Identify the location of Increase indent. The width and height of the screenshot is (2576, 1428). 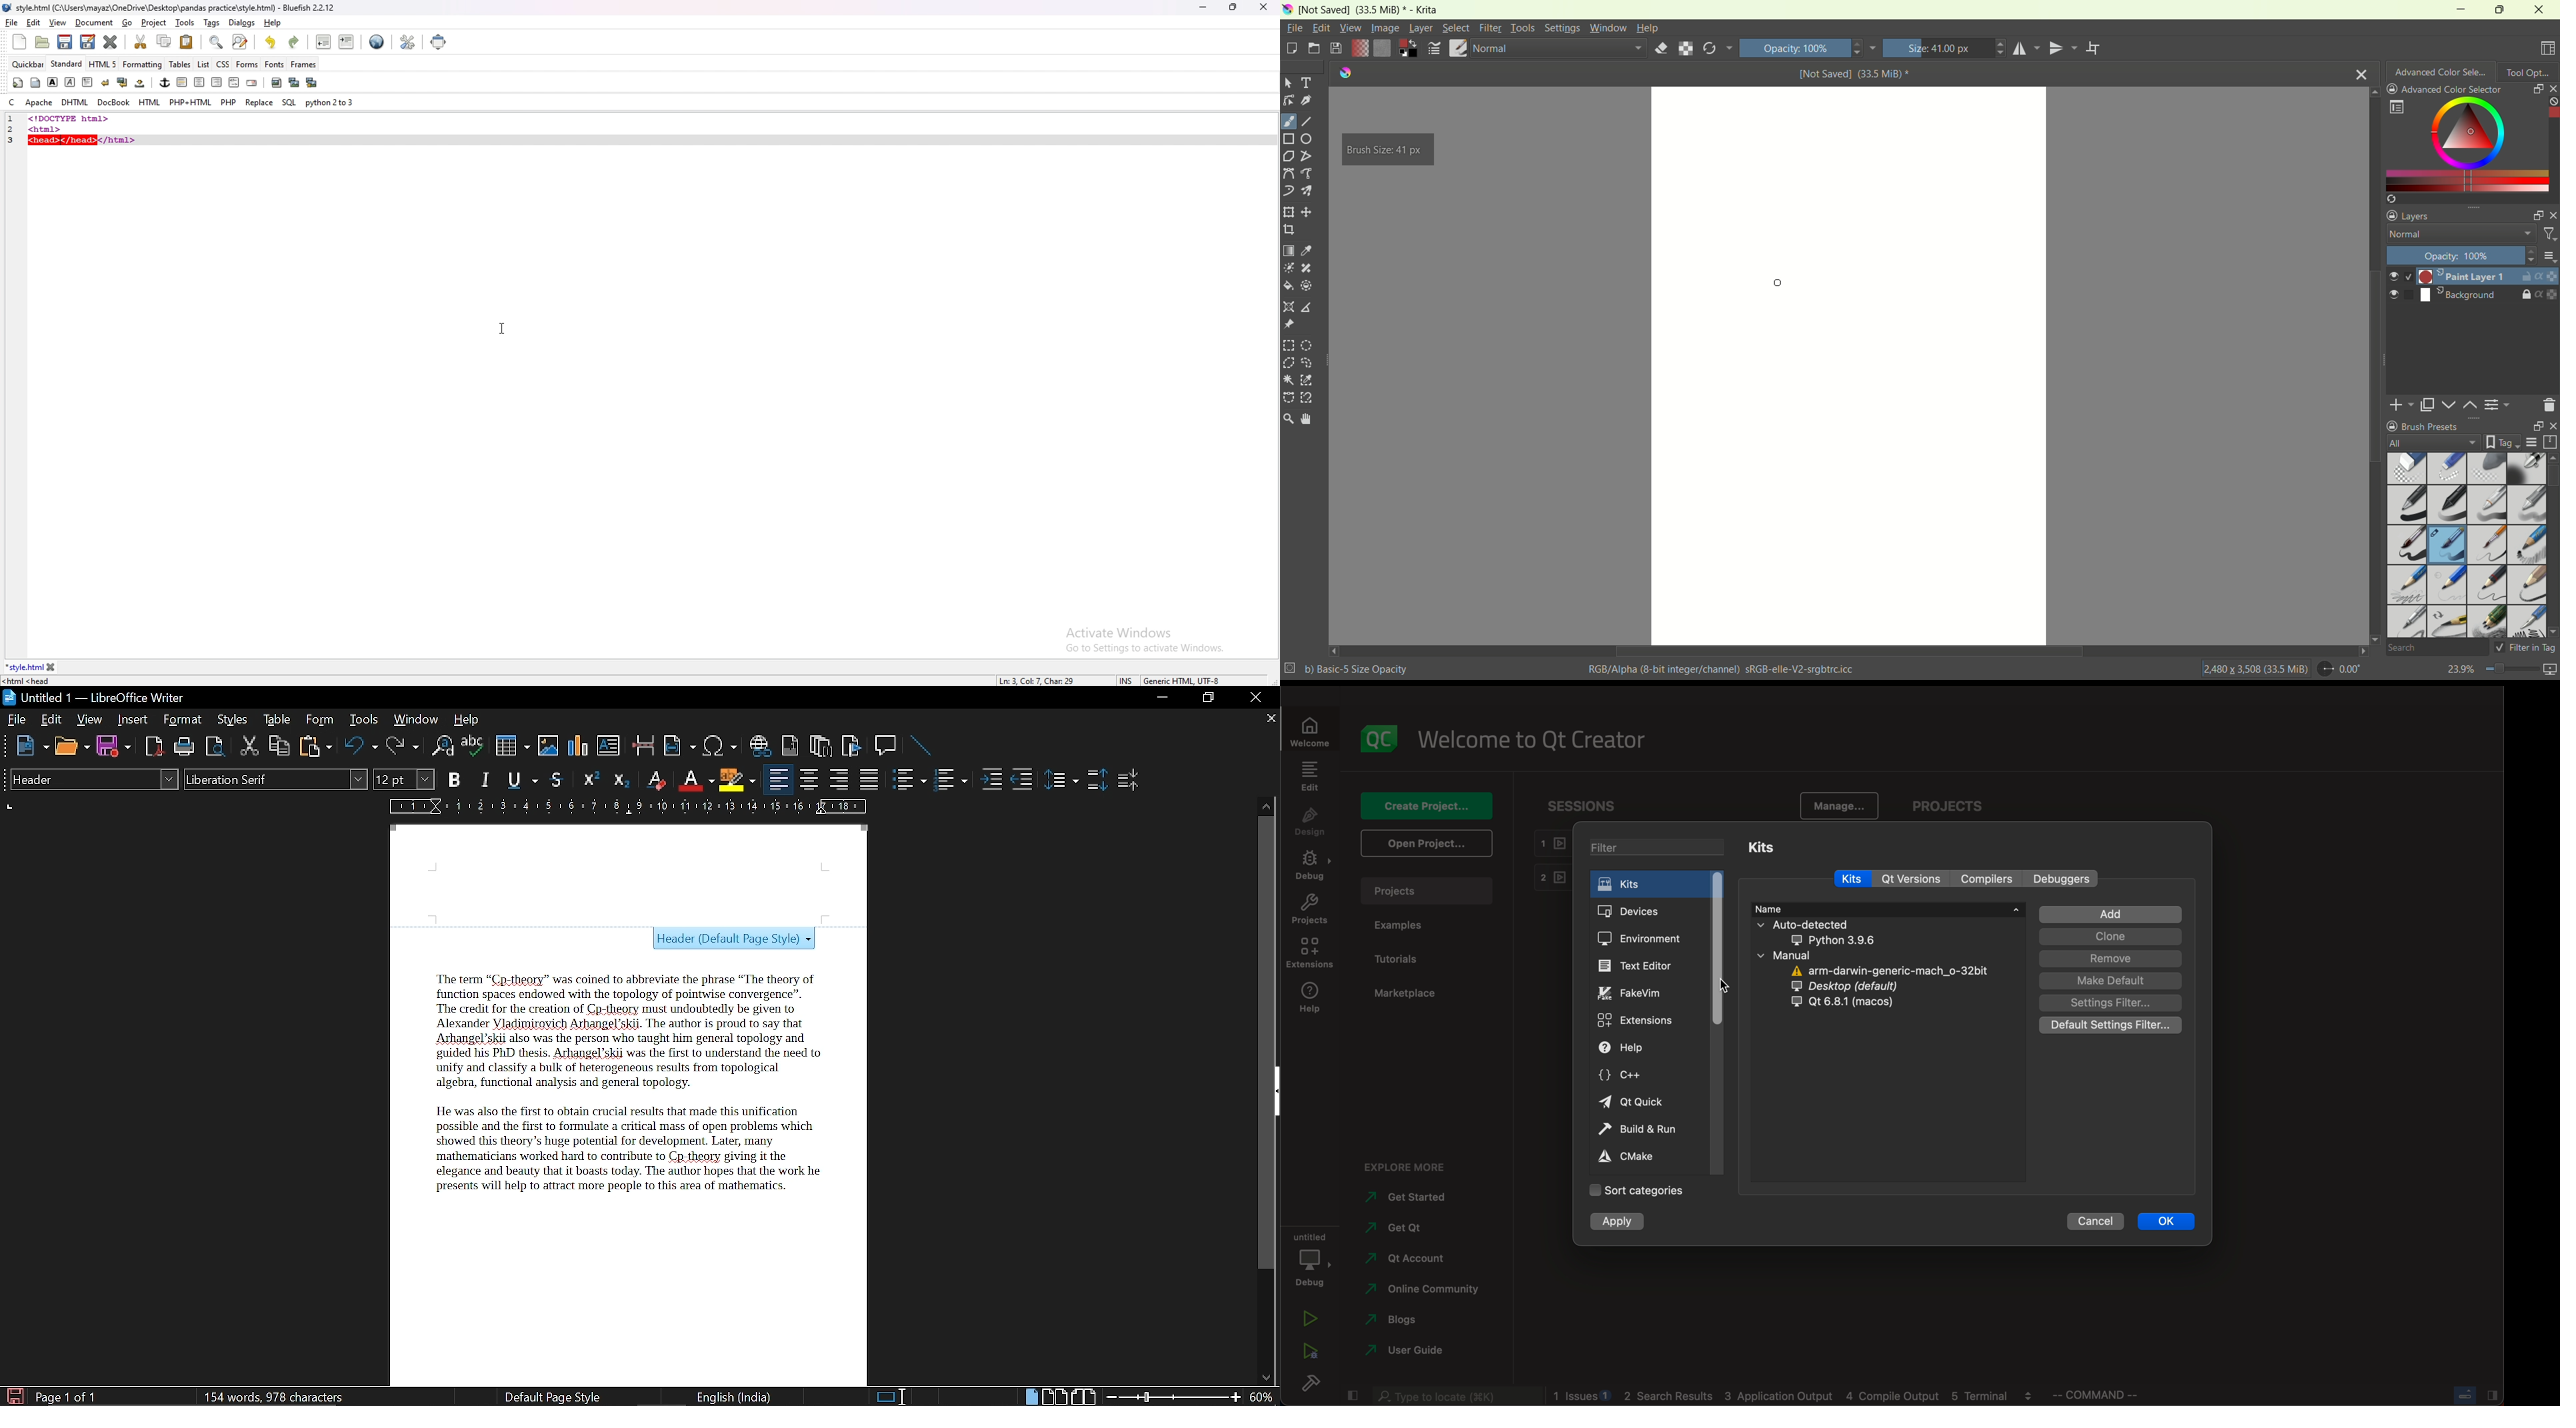
(990, 779).